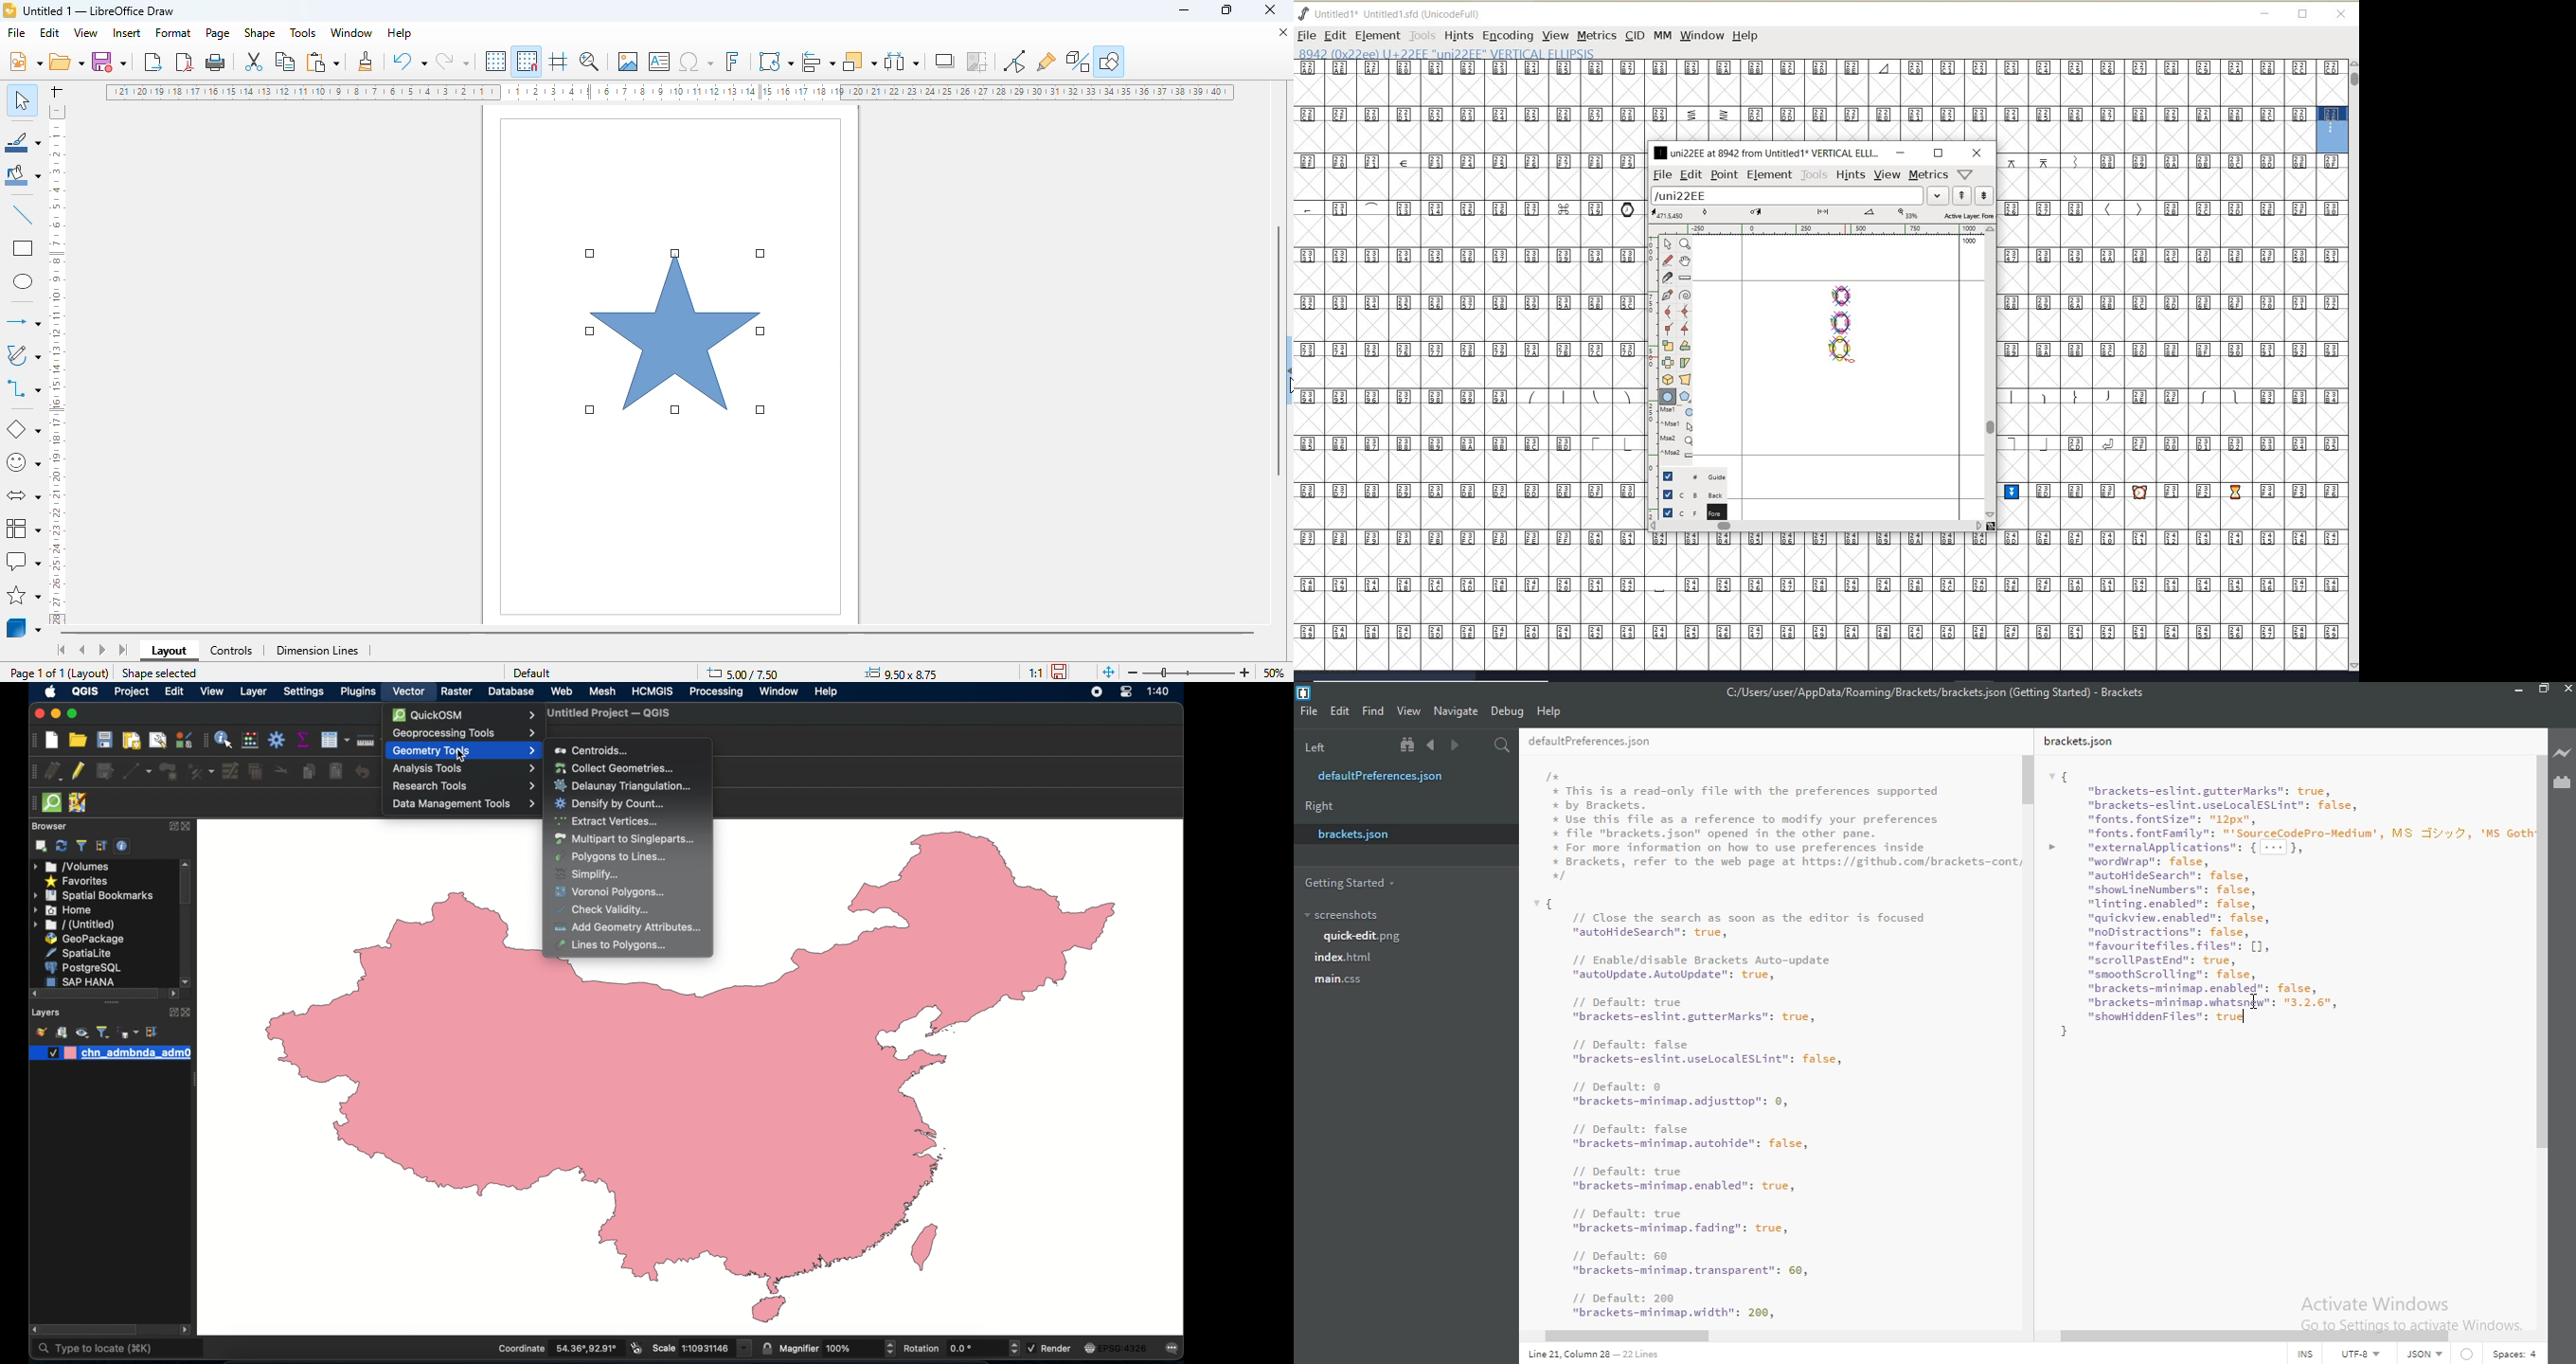  I want to click on stars and banners, so click(24, 596).